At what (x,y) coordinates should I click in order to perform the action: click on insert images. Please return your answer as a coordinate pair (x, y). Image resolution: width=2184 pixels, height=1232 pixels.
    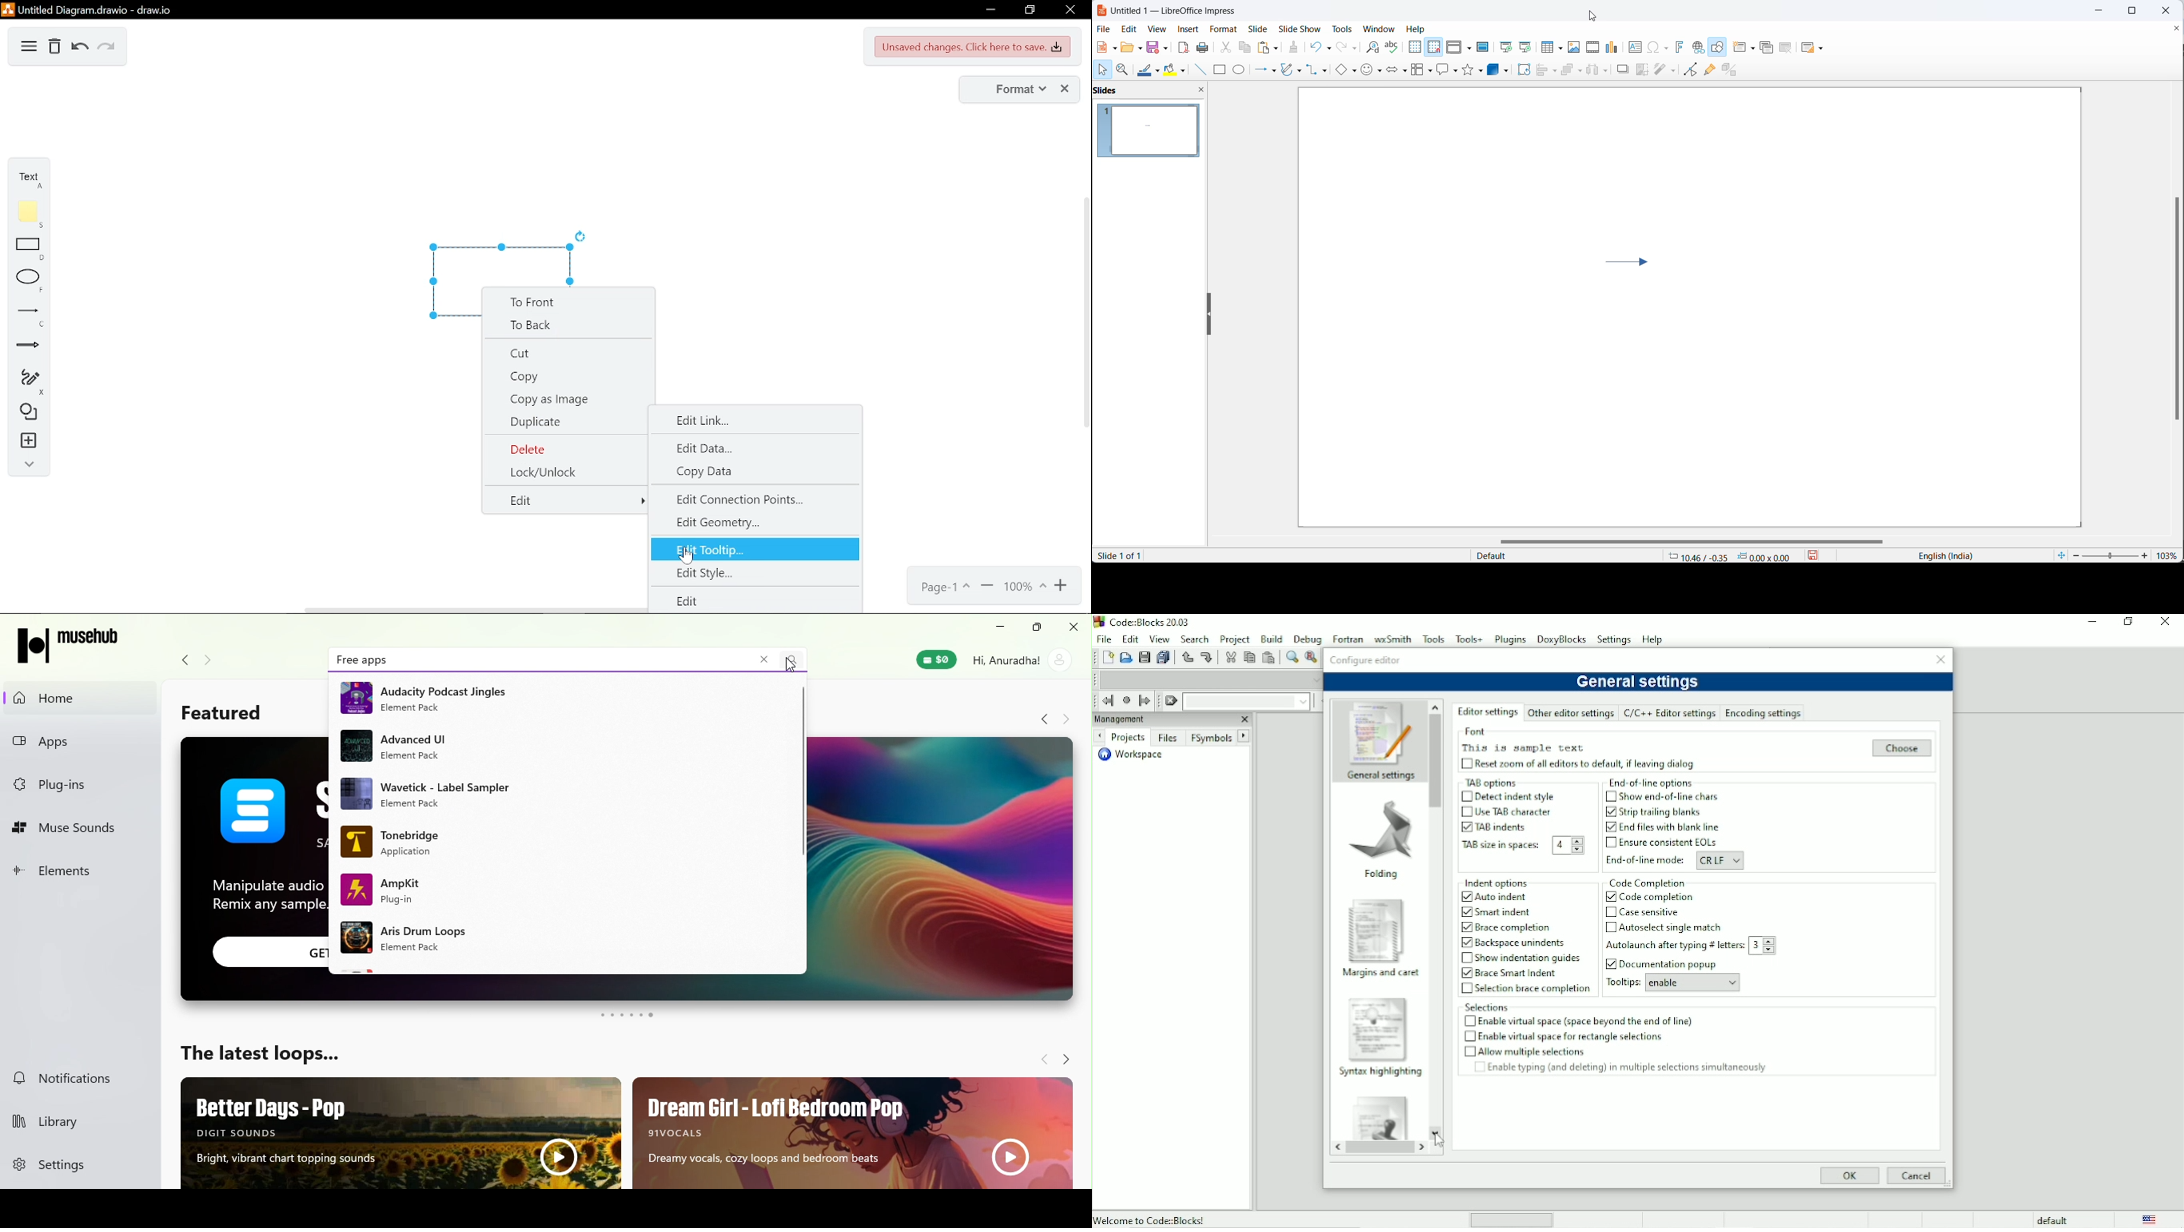
    Looking at the image, I should click on (1575, 48).